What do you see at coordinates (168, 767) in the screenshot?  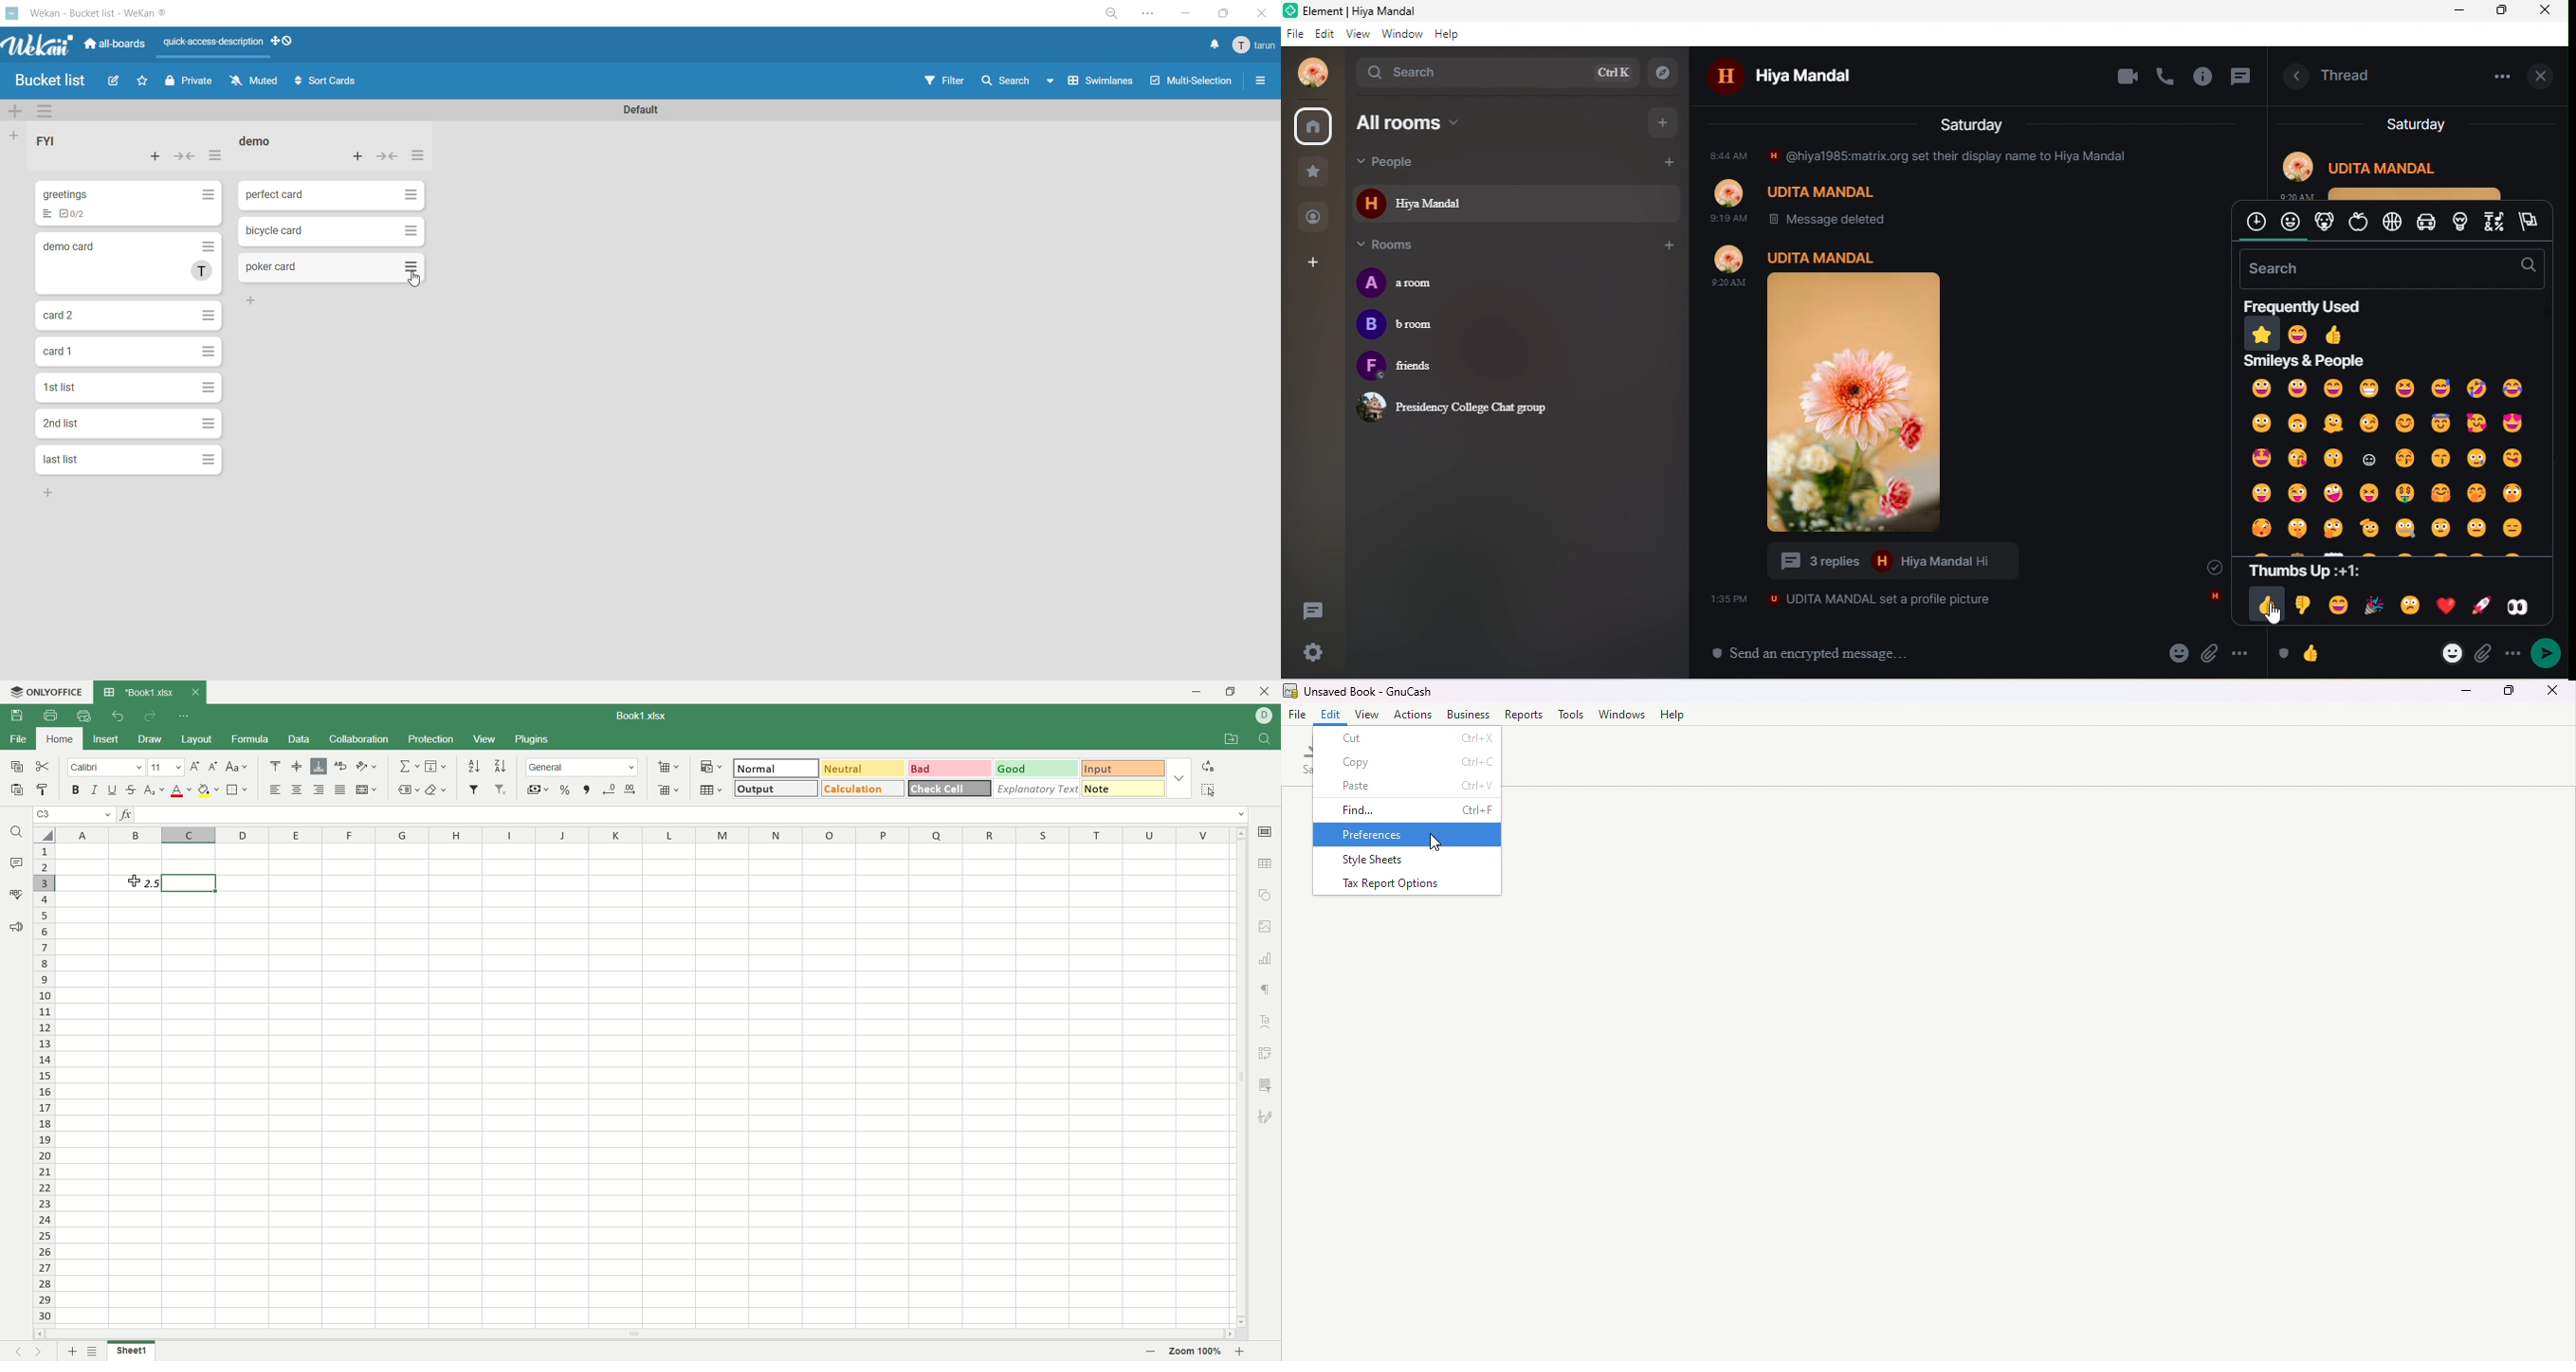 I see `font size` at bounding box center [168, 767].